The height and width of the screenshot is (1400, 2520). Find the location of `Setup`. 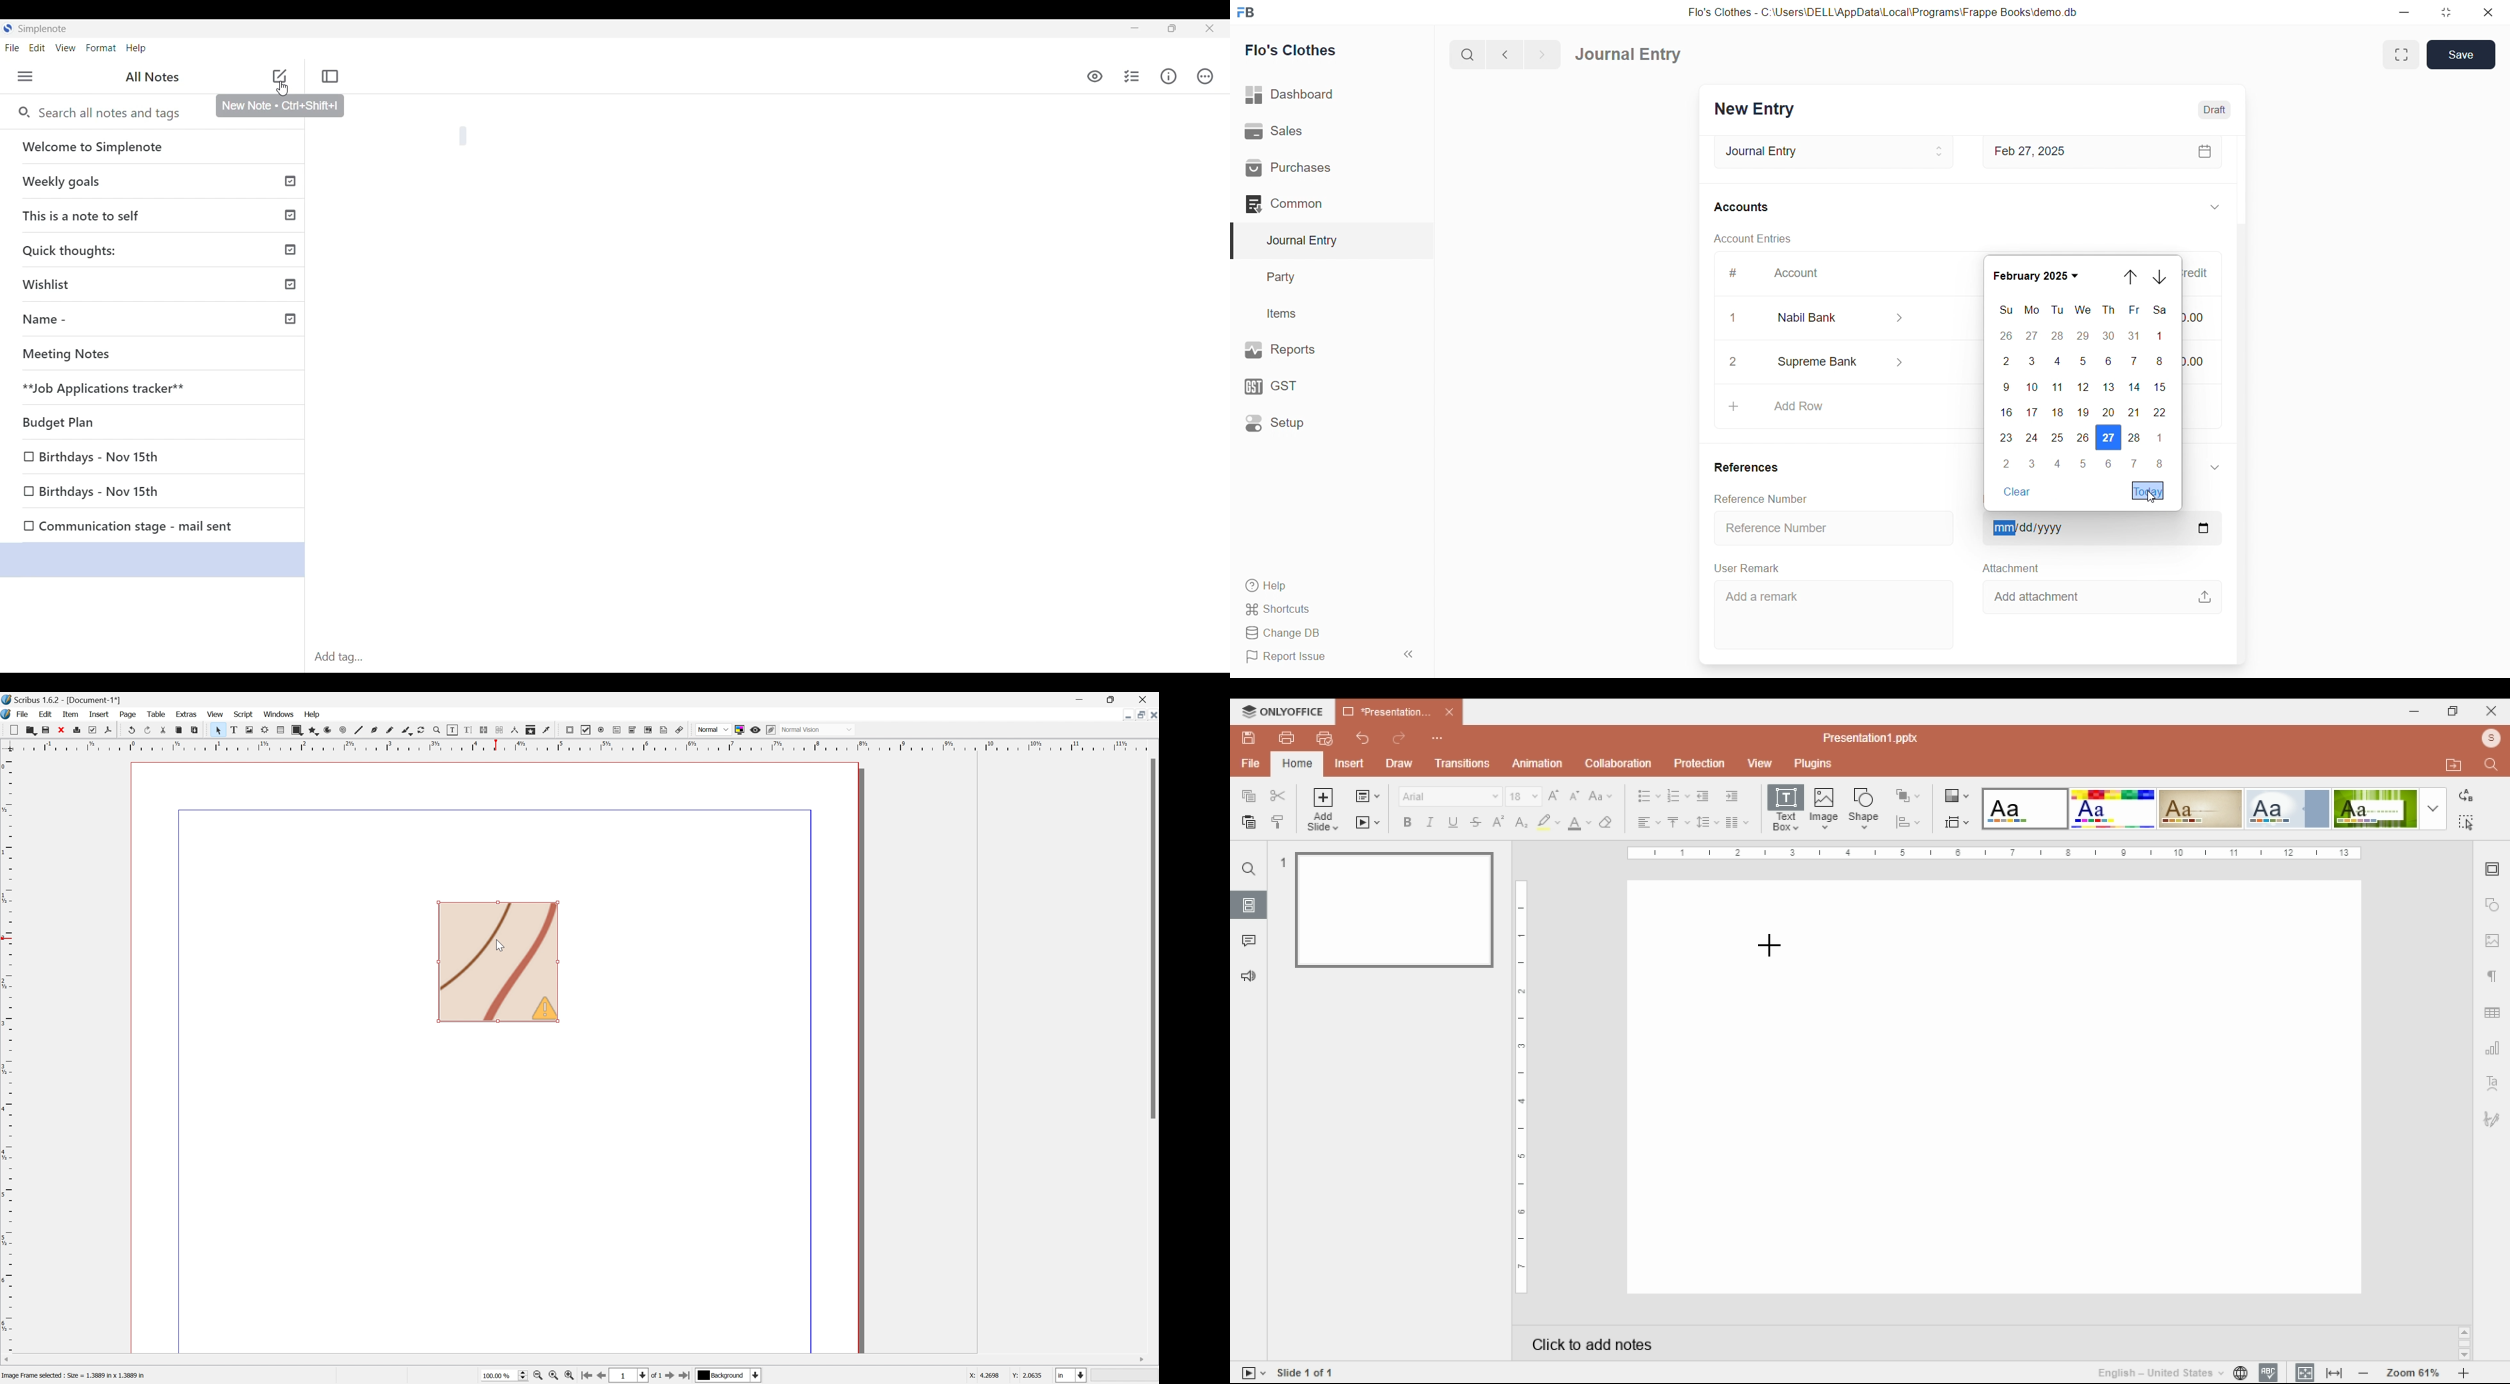

Setup is located at coordinates (1307, 425).